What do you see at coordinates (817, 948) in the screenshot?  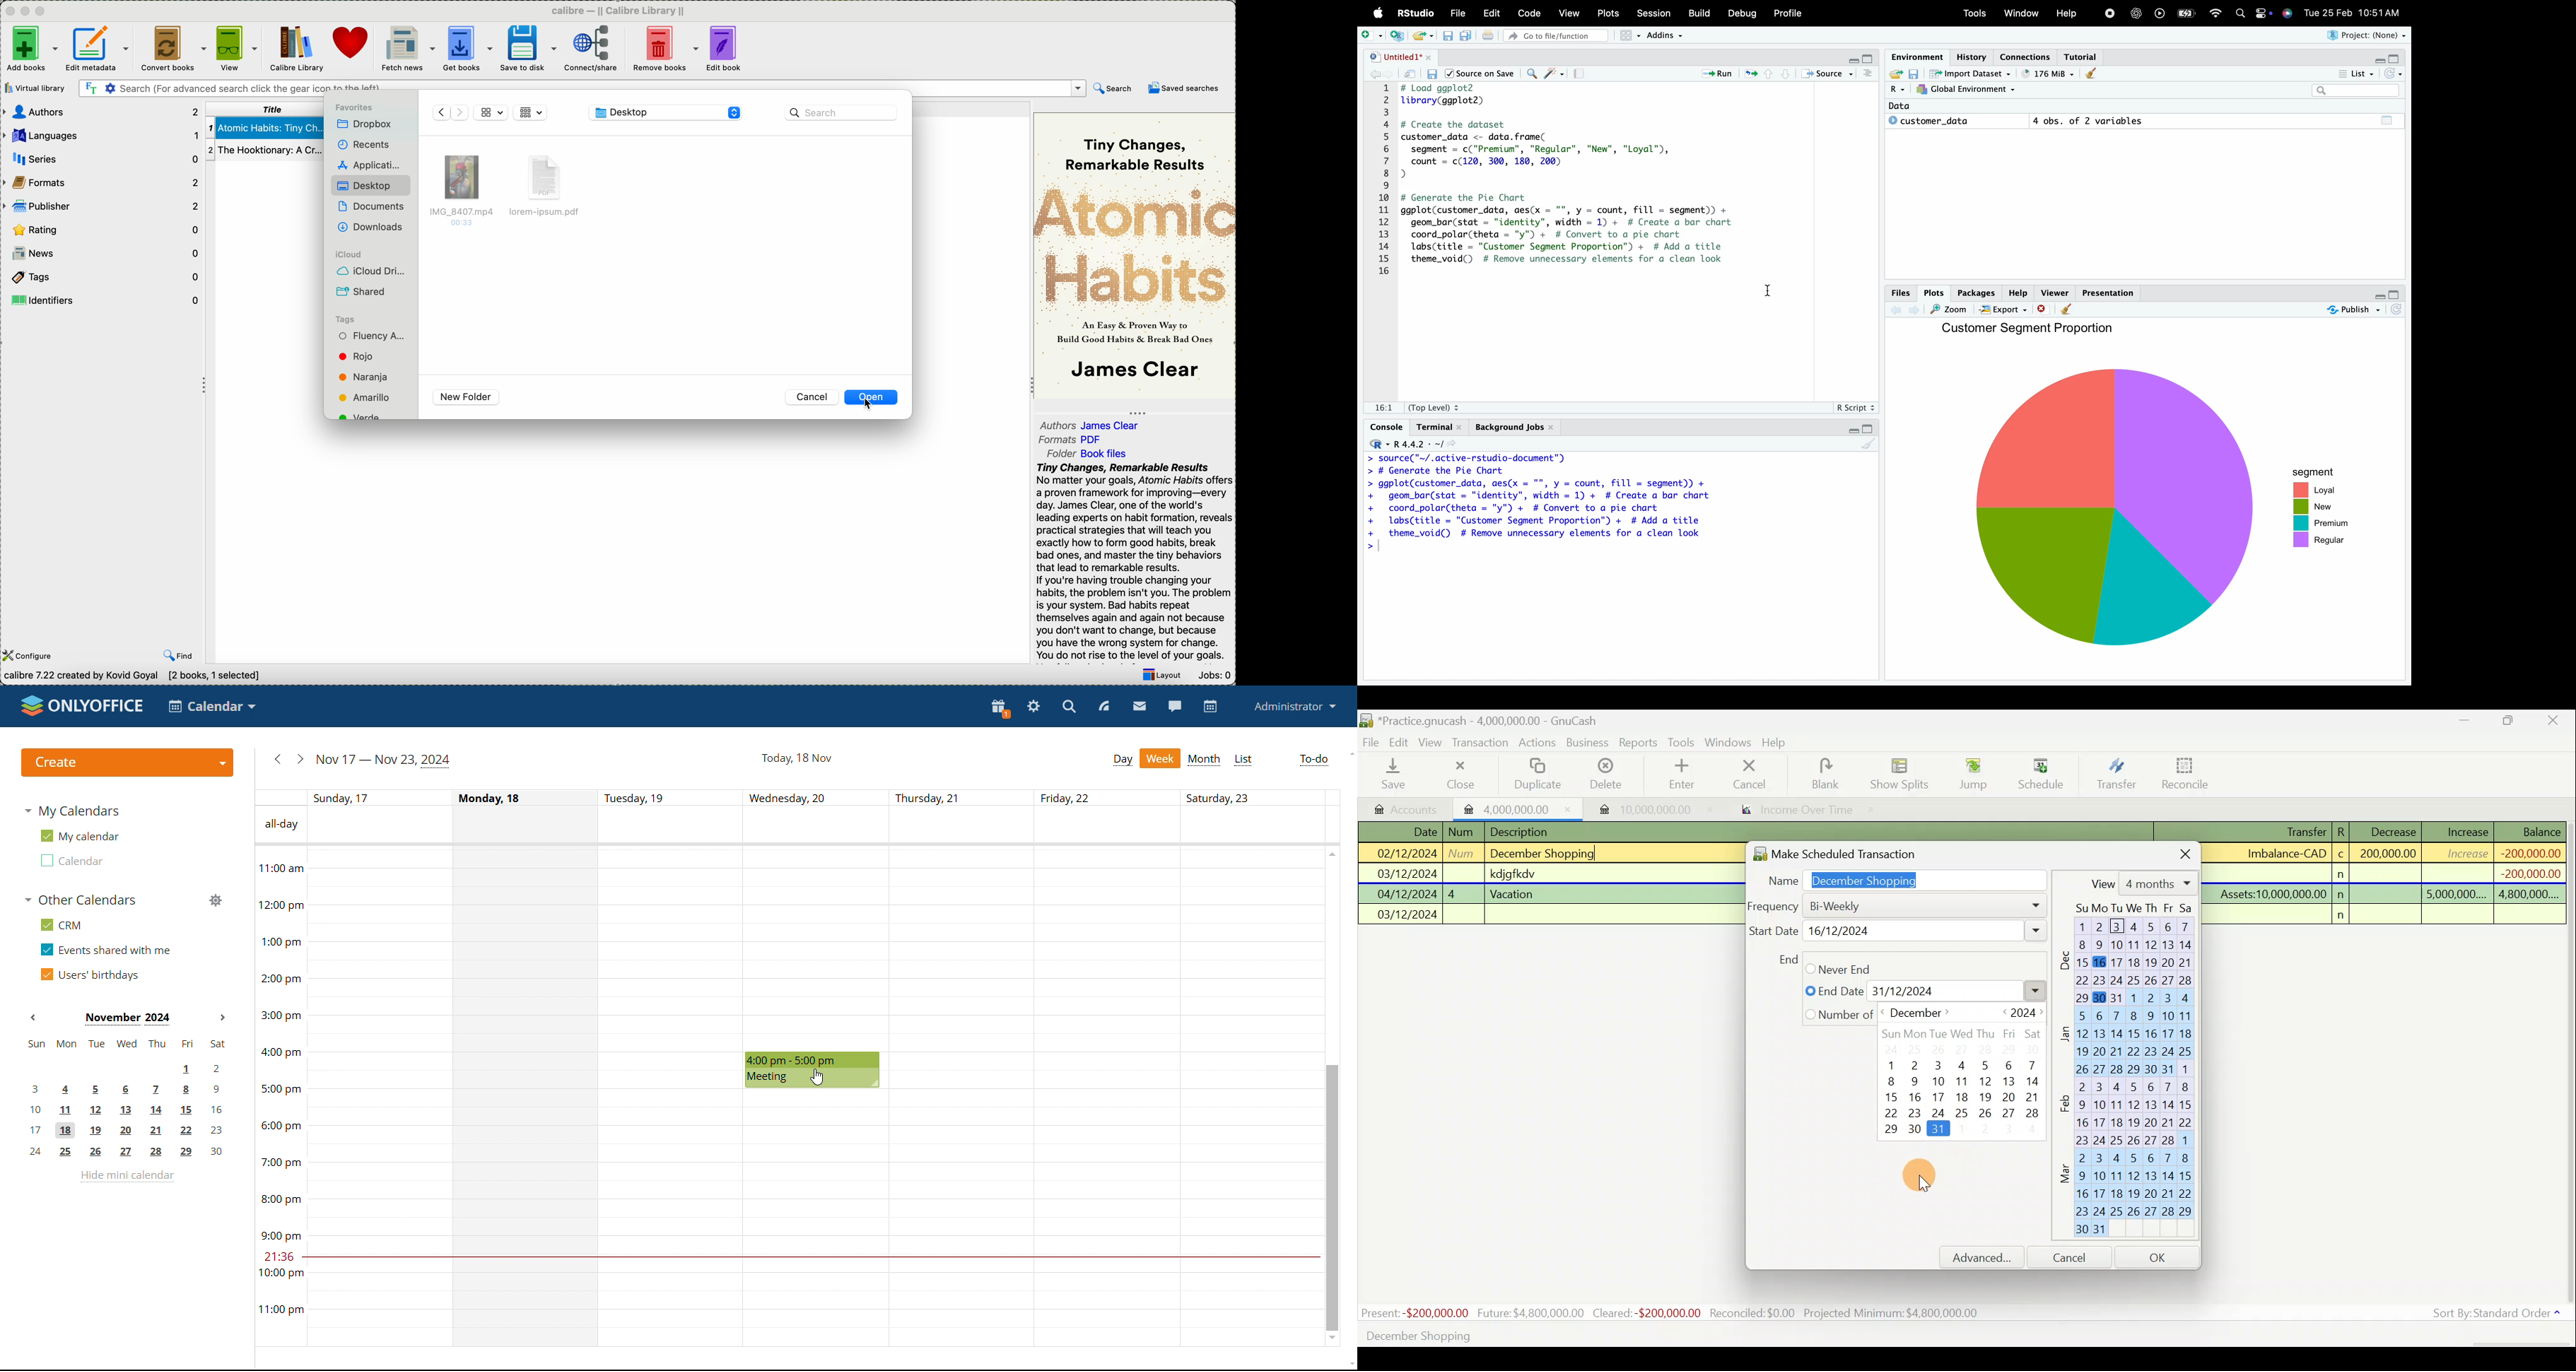 I see `Wednesday` at bounding box center [817, 948].